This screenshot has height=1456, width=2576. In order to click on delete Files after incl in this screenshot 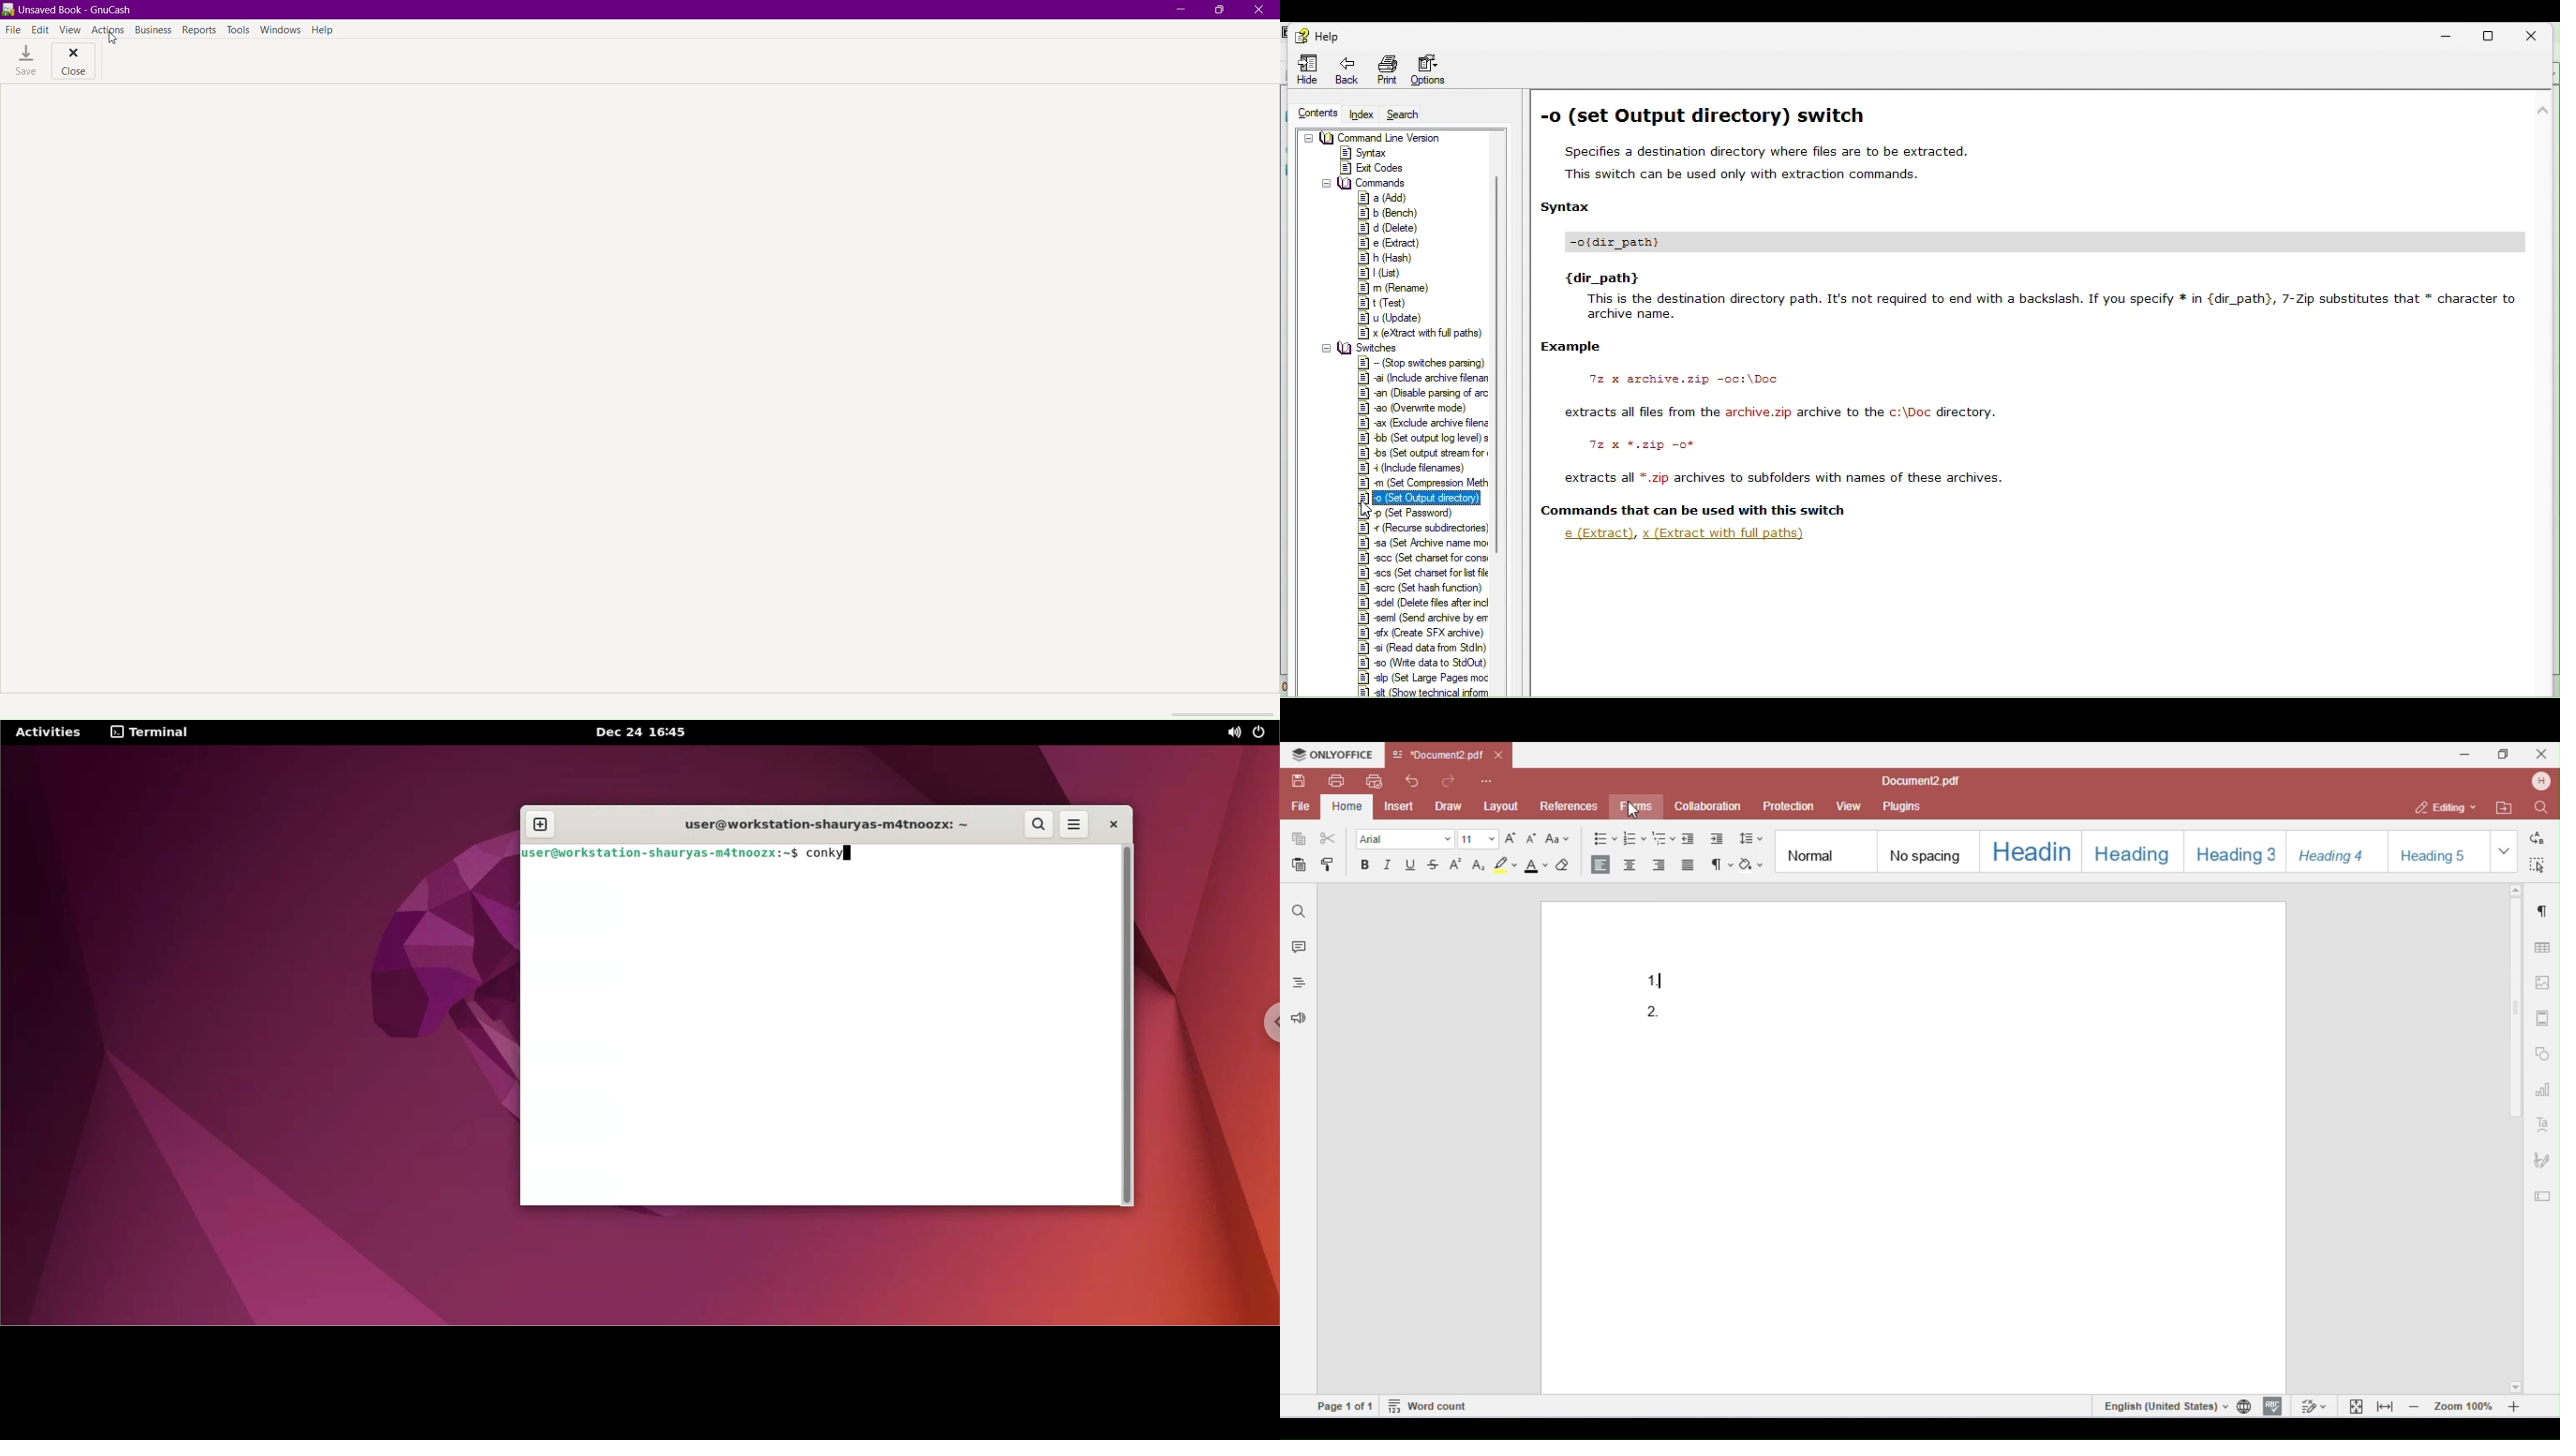, I will do `click(1422, 603)`.